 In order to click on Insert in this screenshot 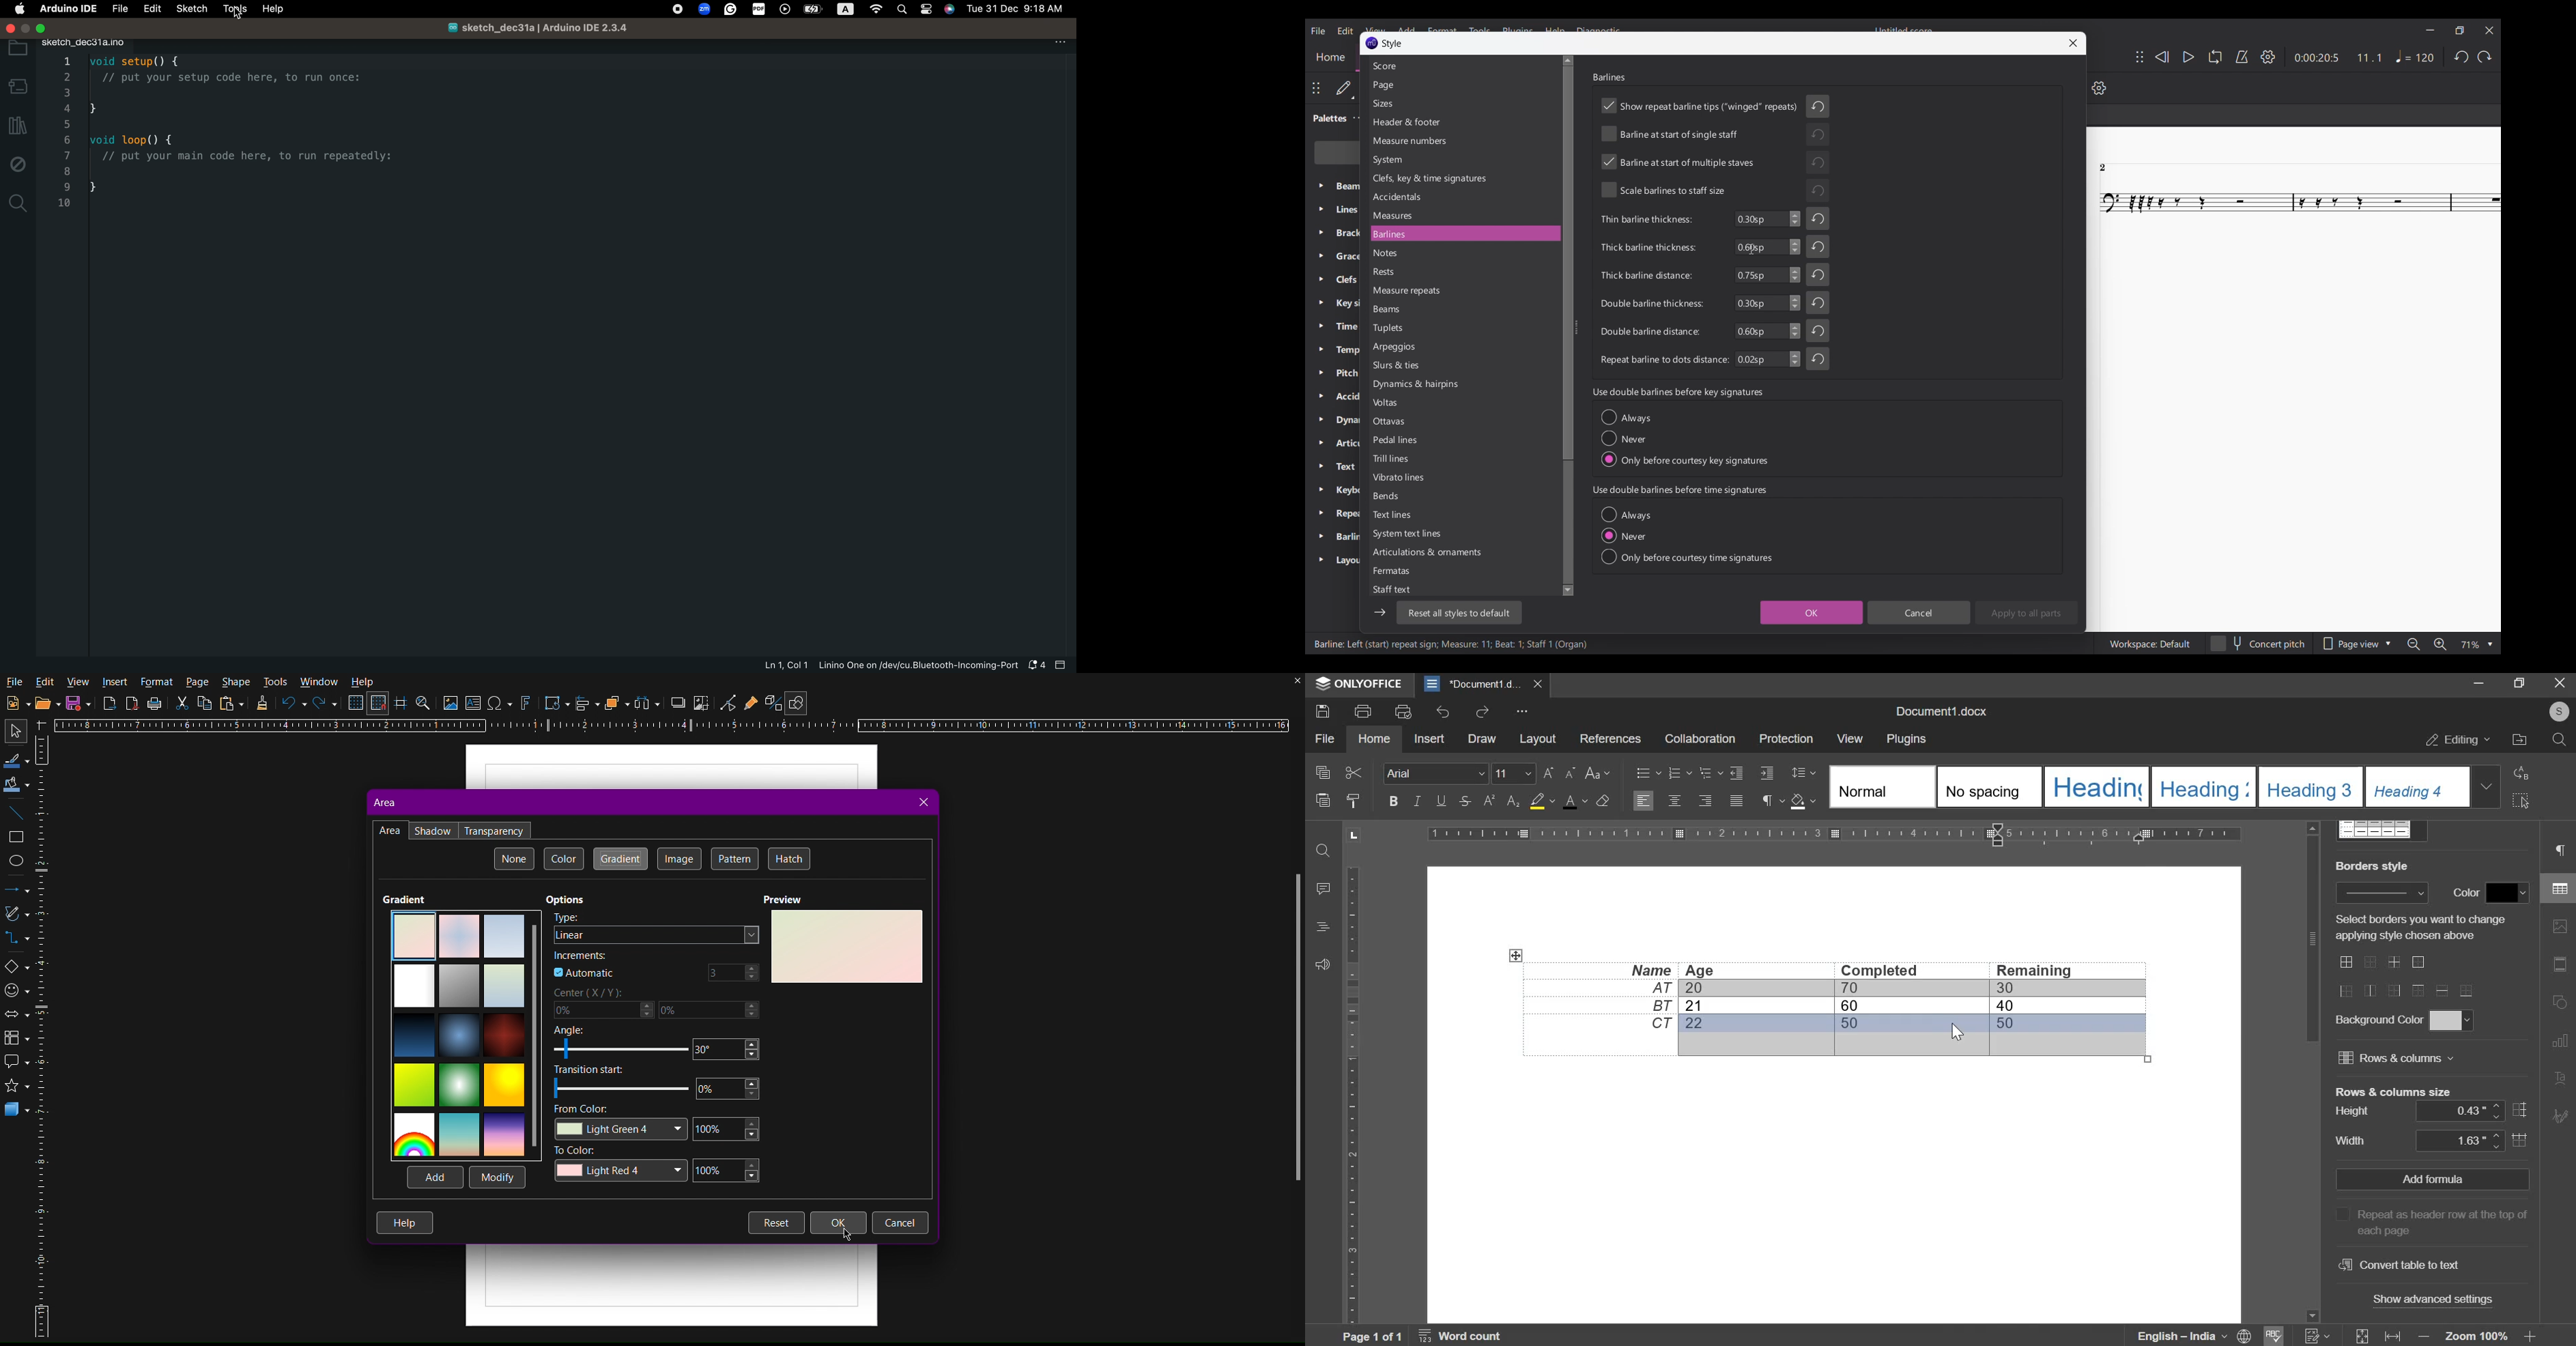, I will do `click(116, 683)`.